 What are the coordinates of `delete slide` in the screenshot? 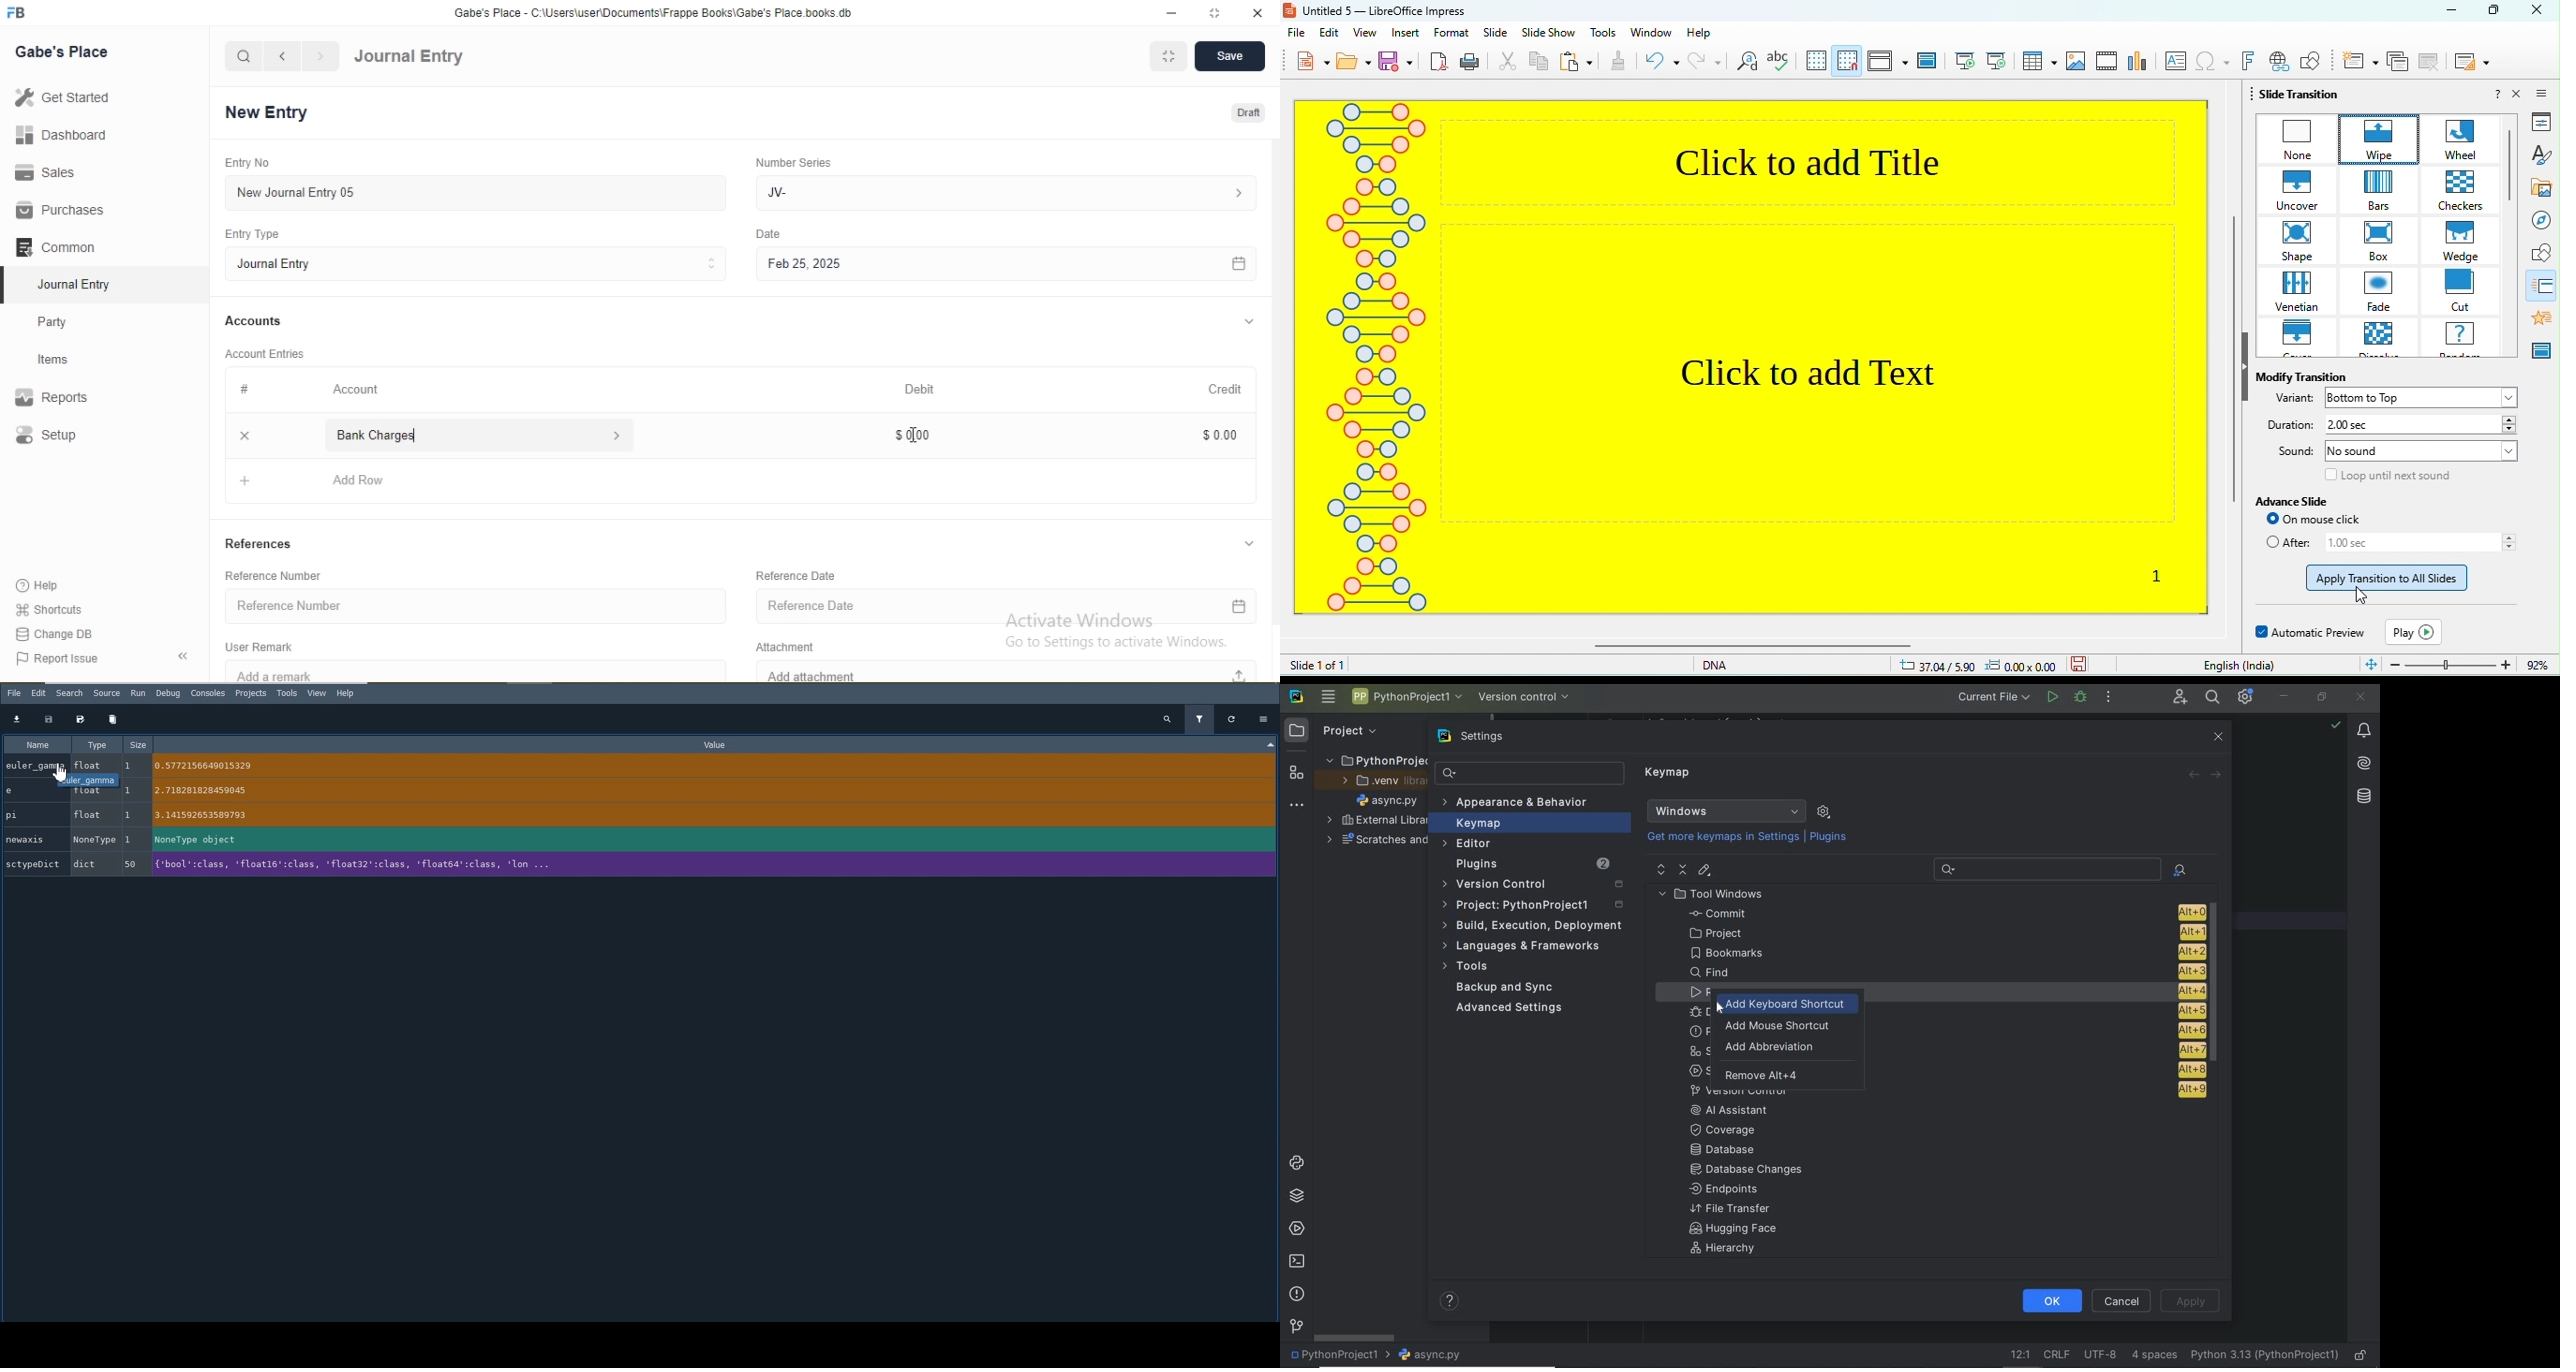 It's located at (2428, 63).